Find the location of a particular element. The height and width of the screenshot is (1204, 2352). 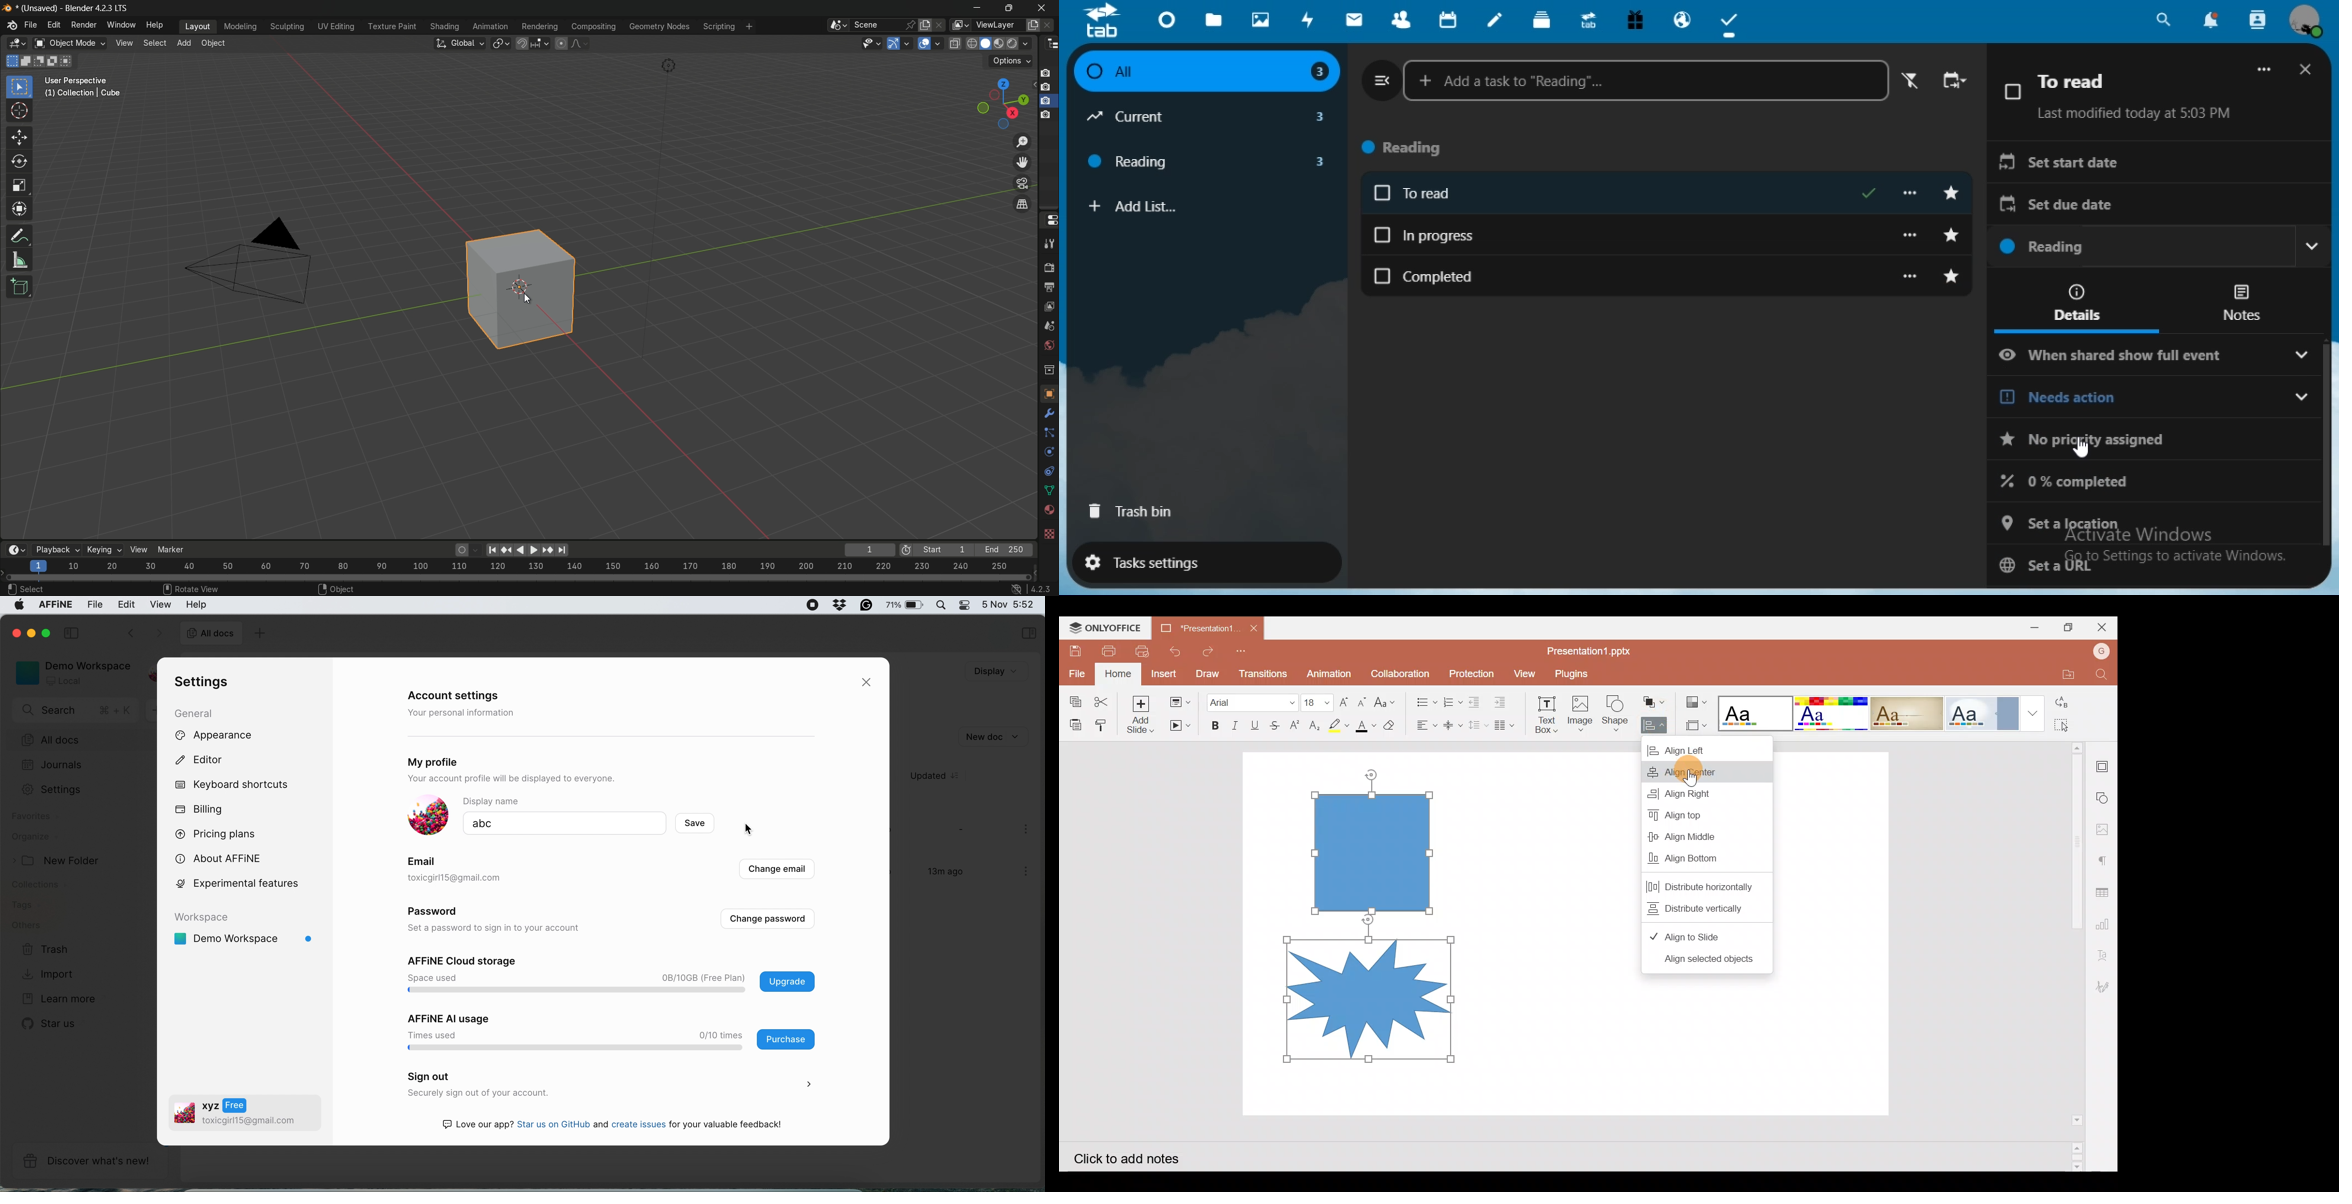

13m ago is located at coordinates (939, 875).